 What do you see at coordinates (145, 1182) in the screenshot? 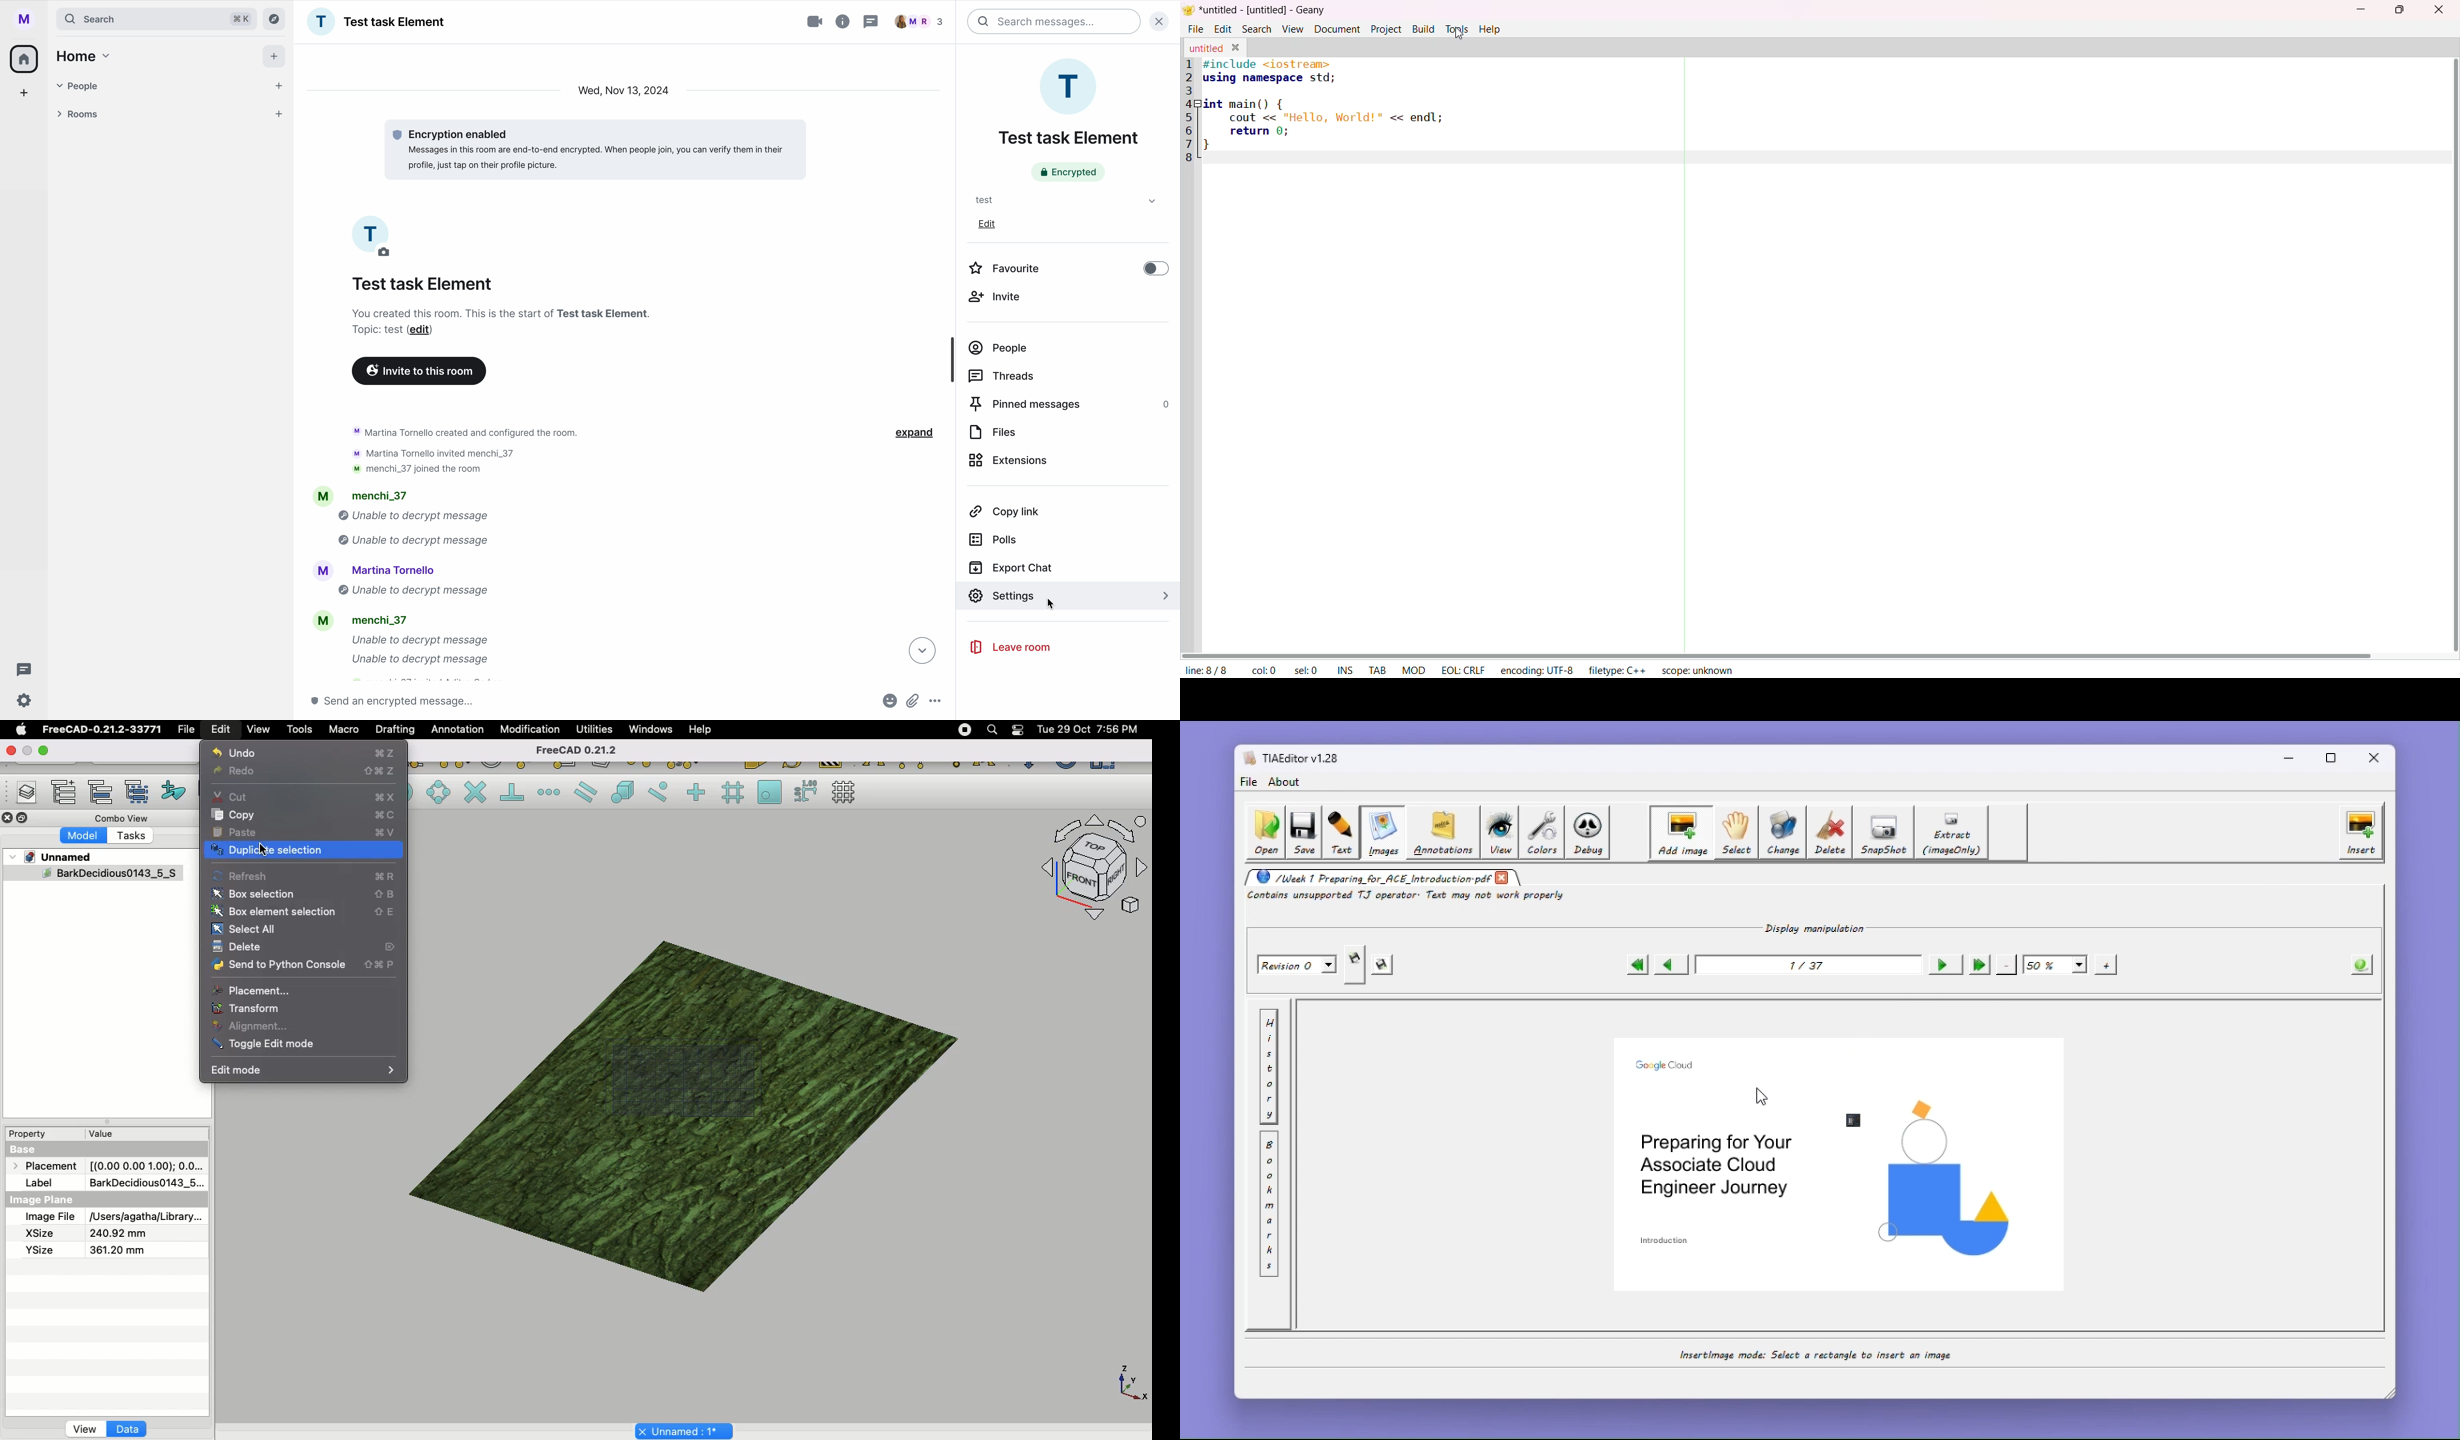
I see `BarkDecidious0143_5...` at bounding box center [145, 1182].